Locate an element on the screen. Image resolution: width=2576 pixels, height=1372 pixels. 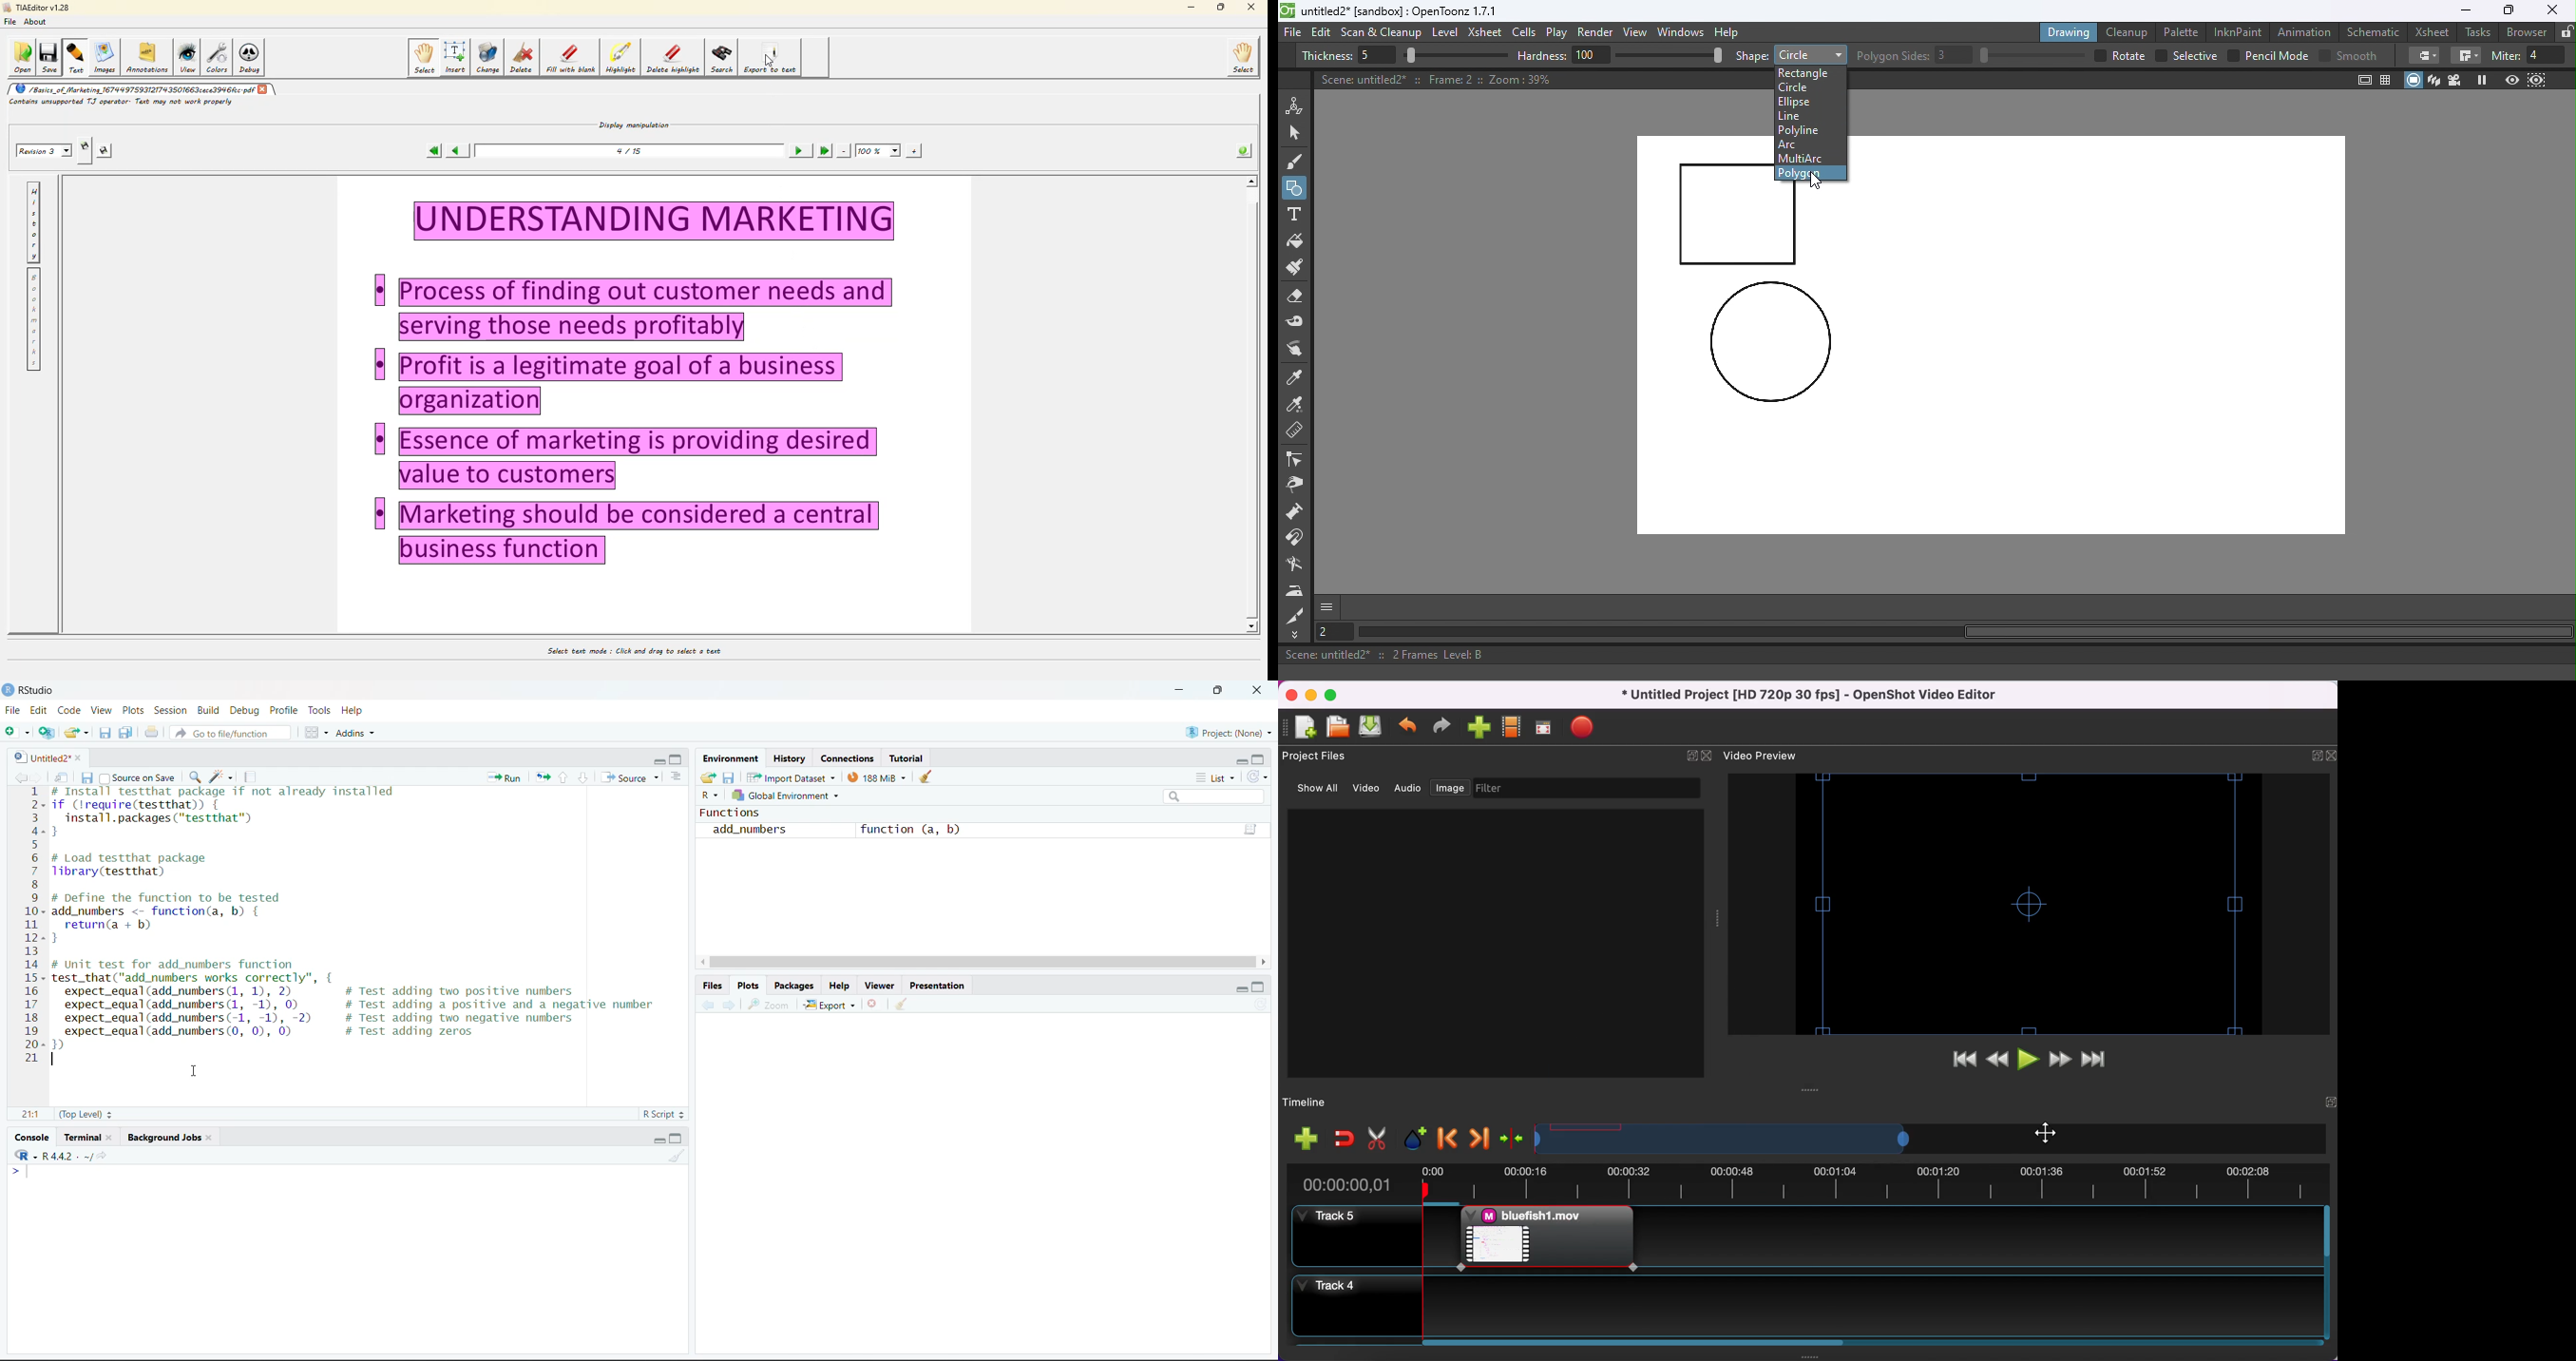
File name is located at coordinates (1401, 11).